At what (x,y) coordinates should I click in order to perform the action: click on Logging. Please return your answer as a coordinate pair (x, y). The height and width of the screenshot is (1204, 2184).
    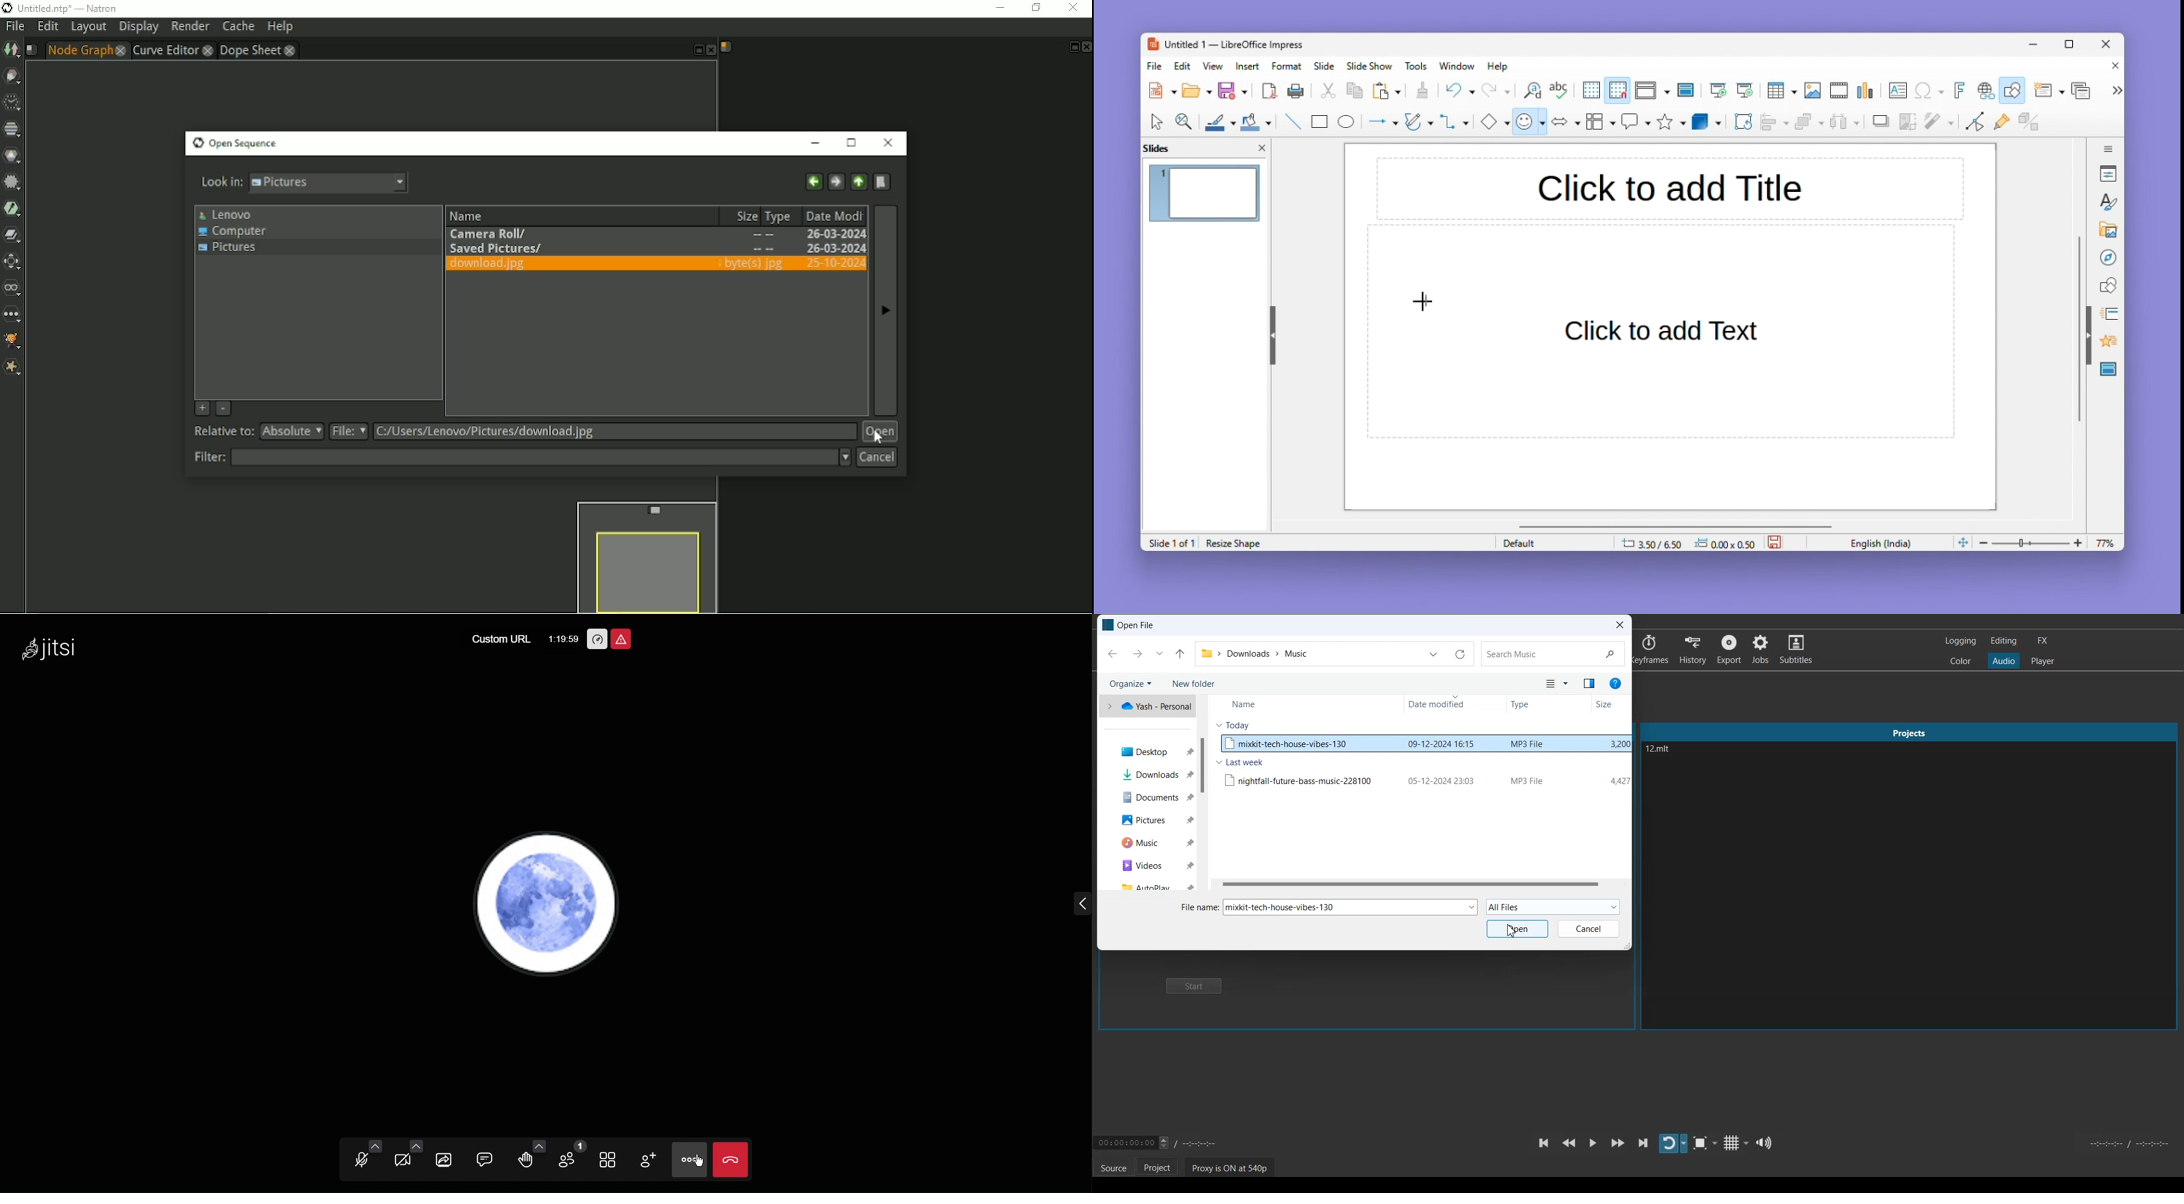
    Looking at the image, I should click on (1960, 640).